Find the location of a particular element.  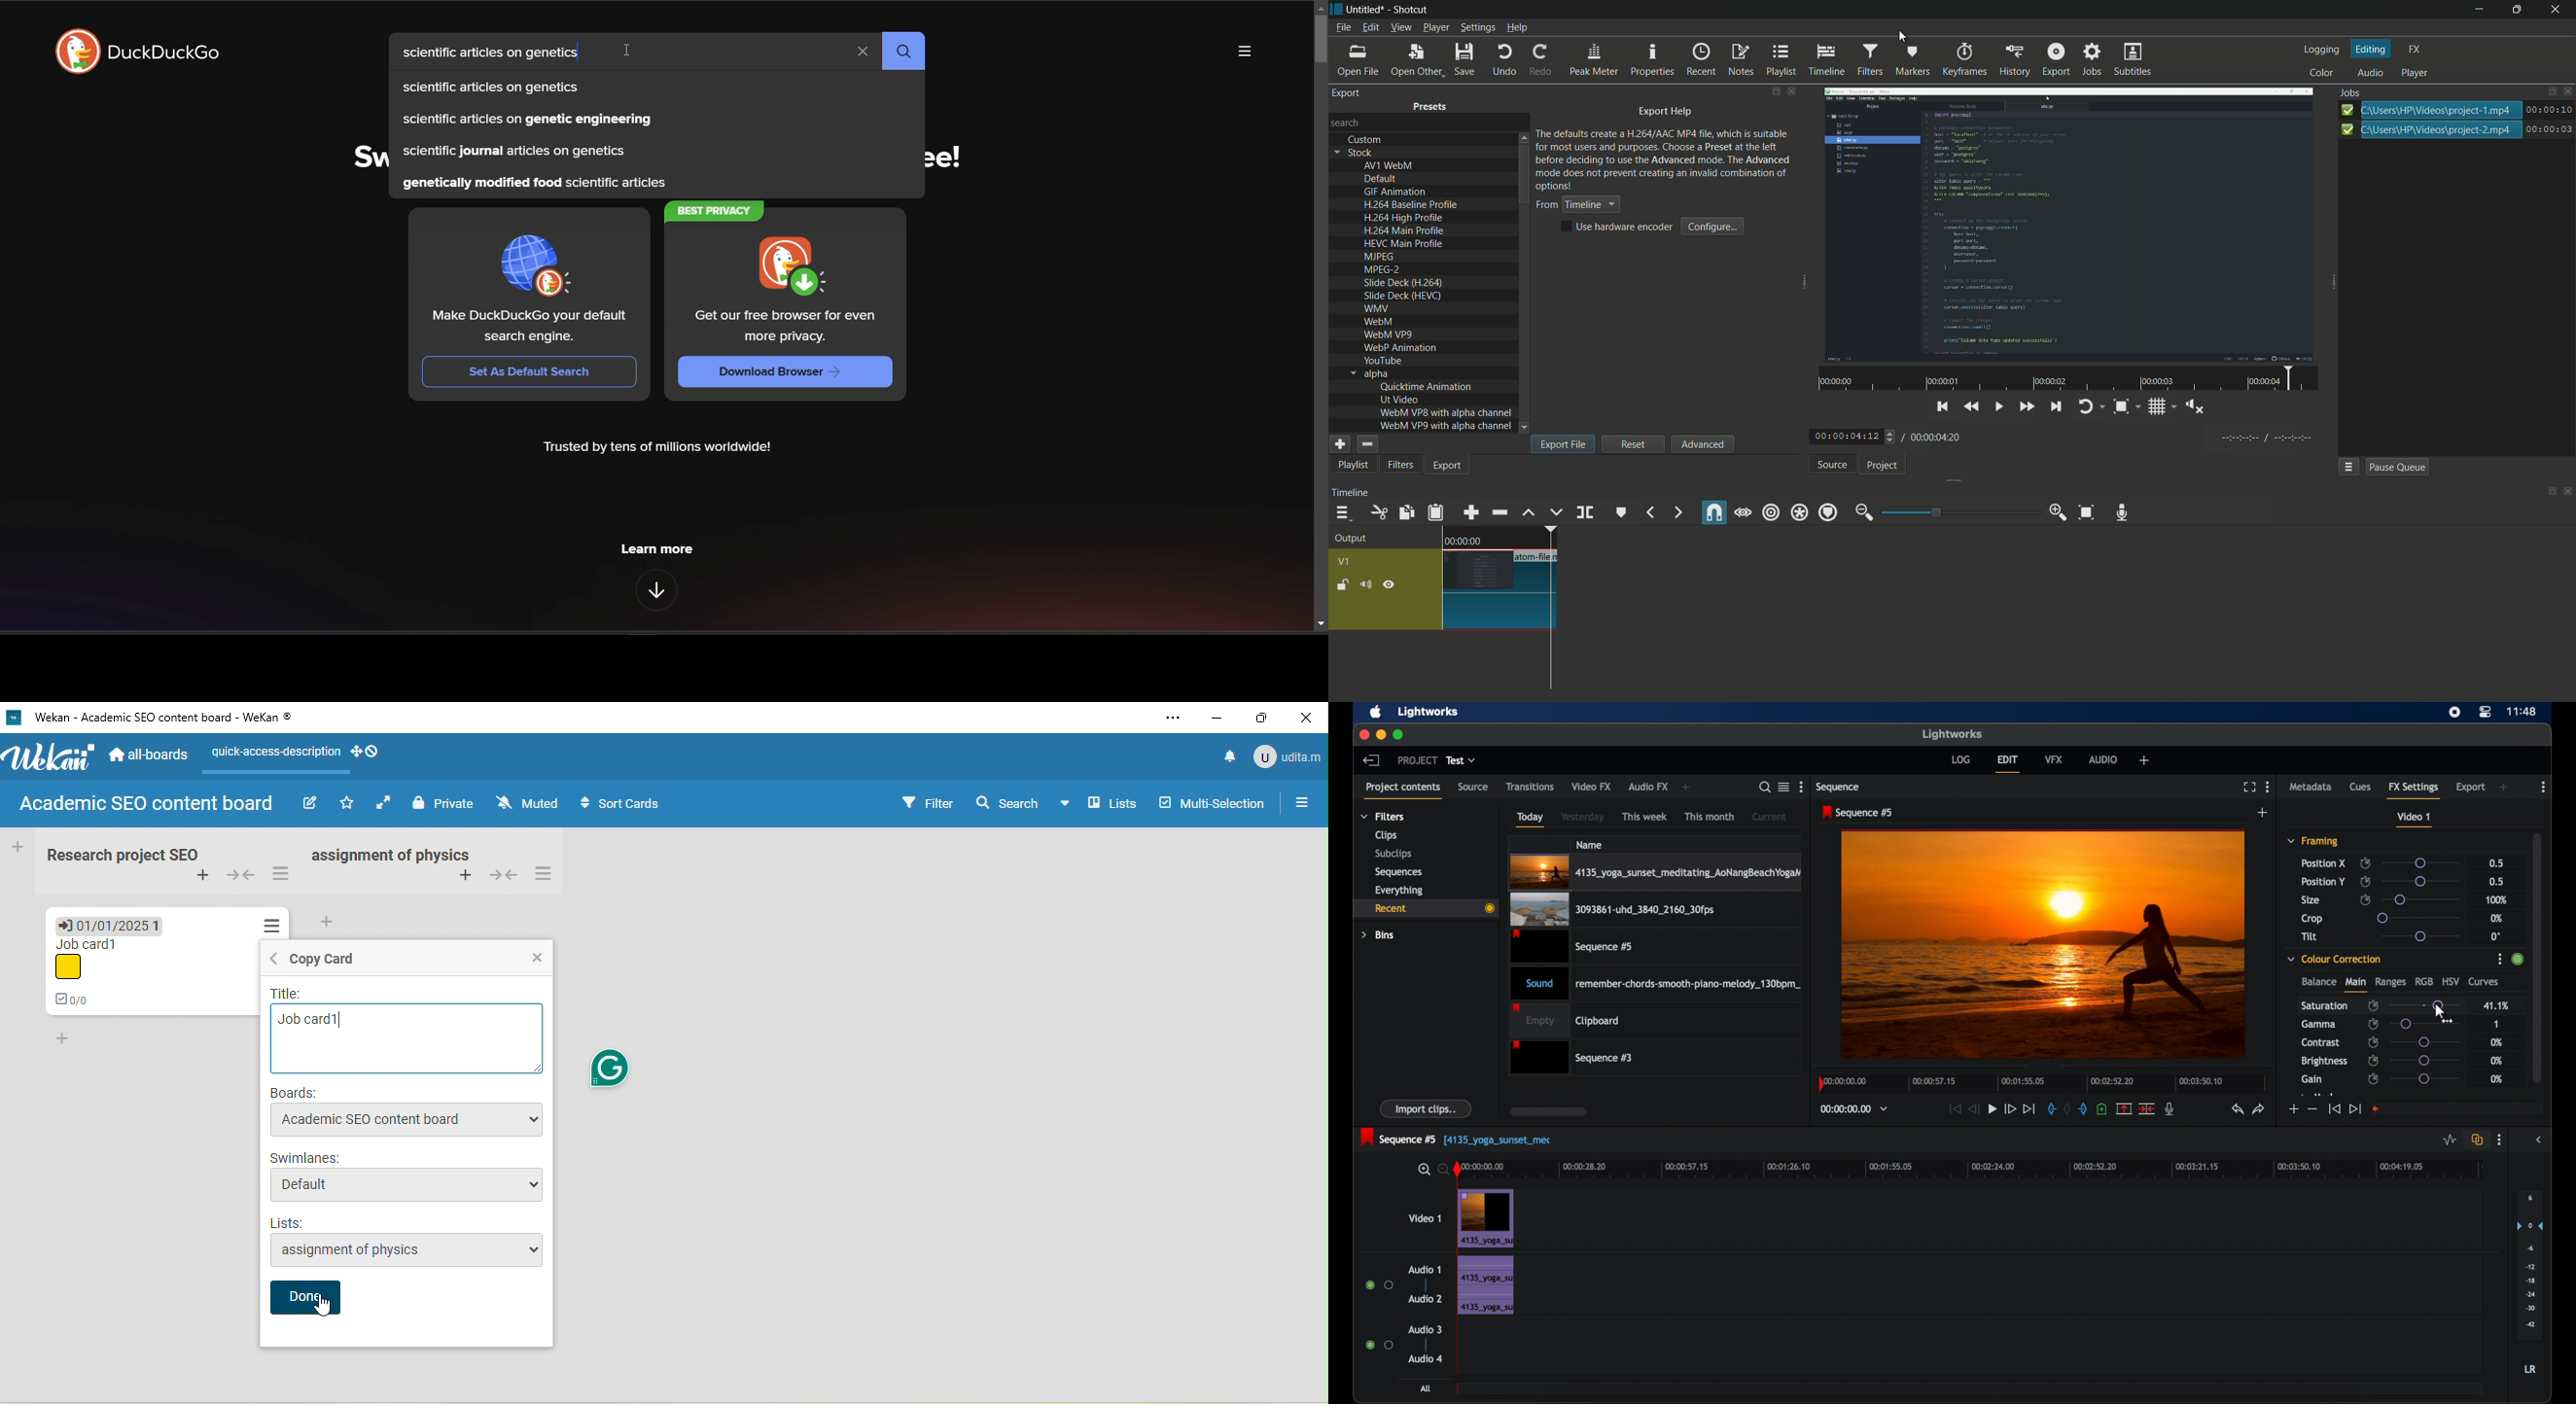

DuckDuckGo is located at coordinates (165, 55).